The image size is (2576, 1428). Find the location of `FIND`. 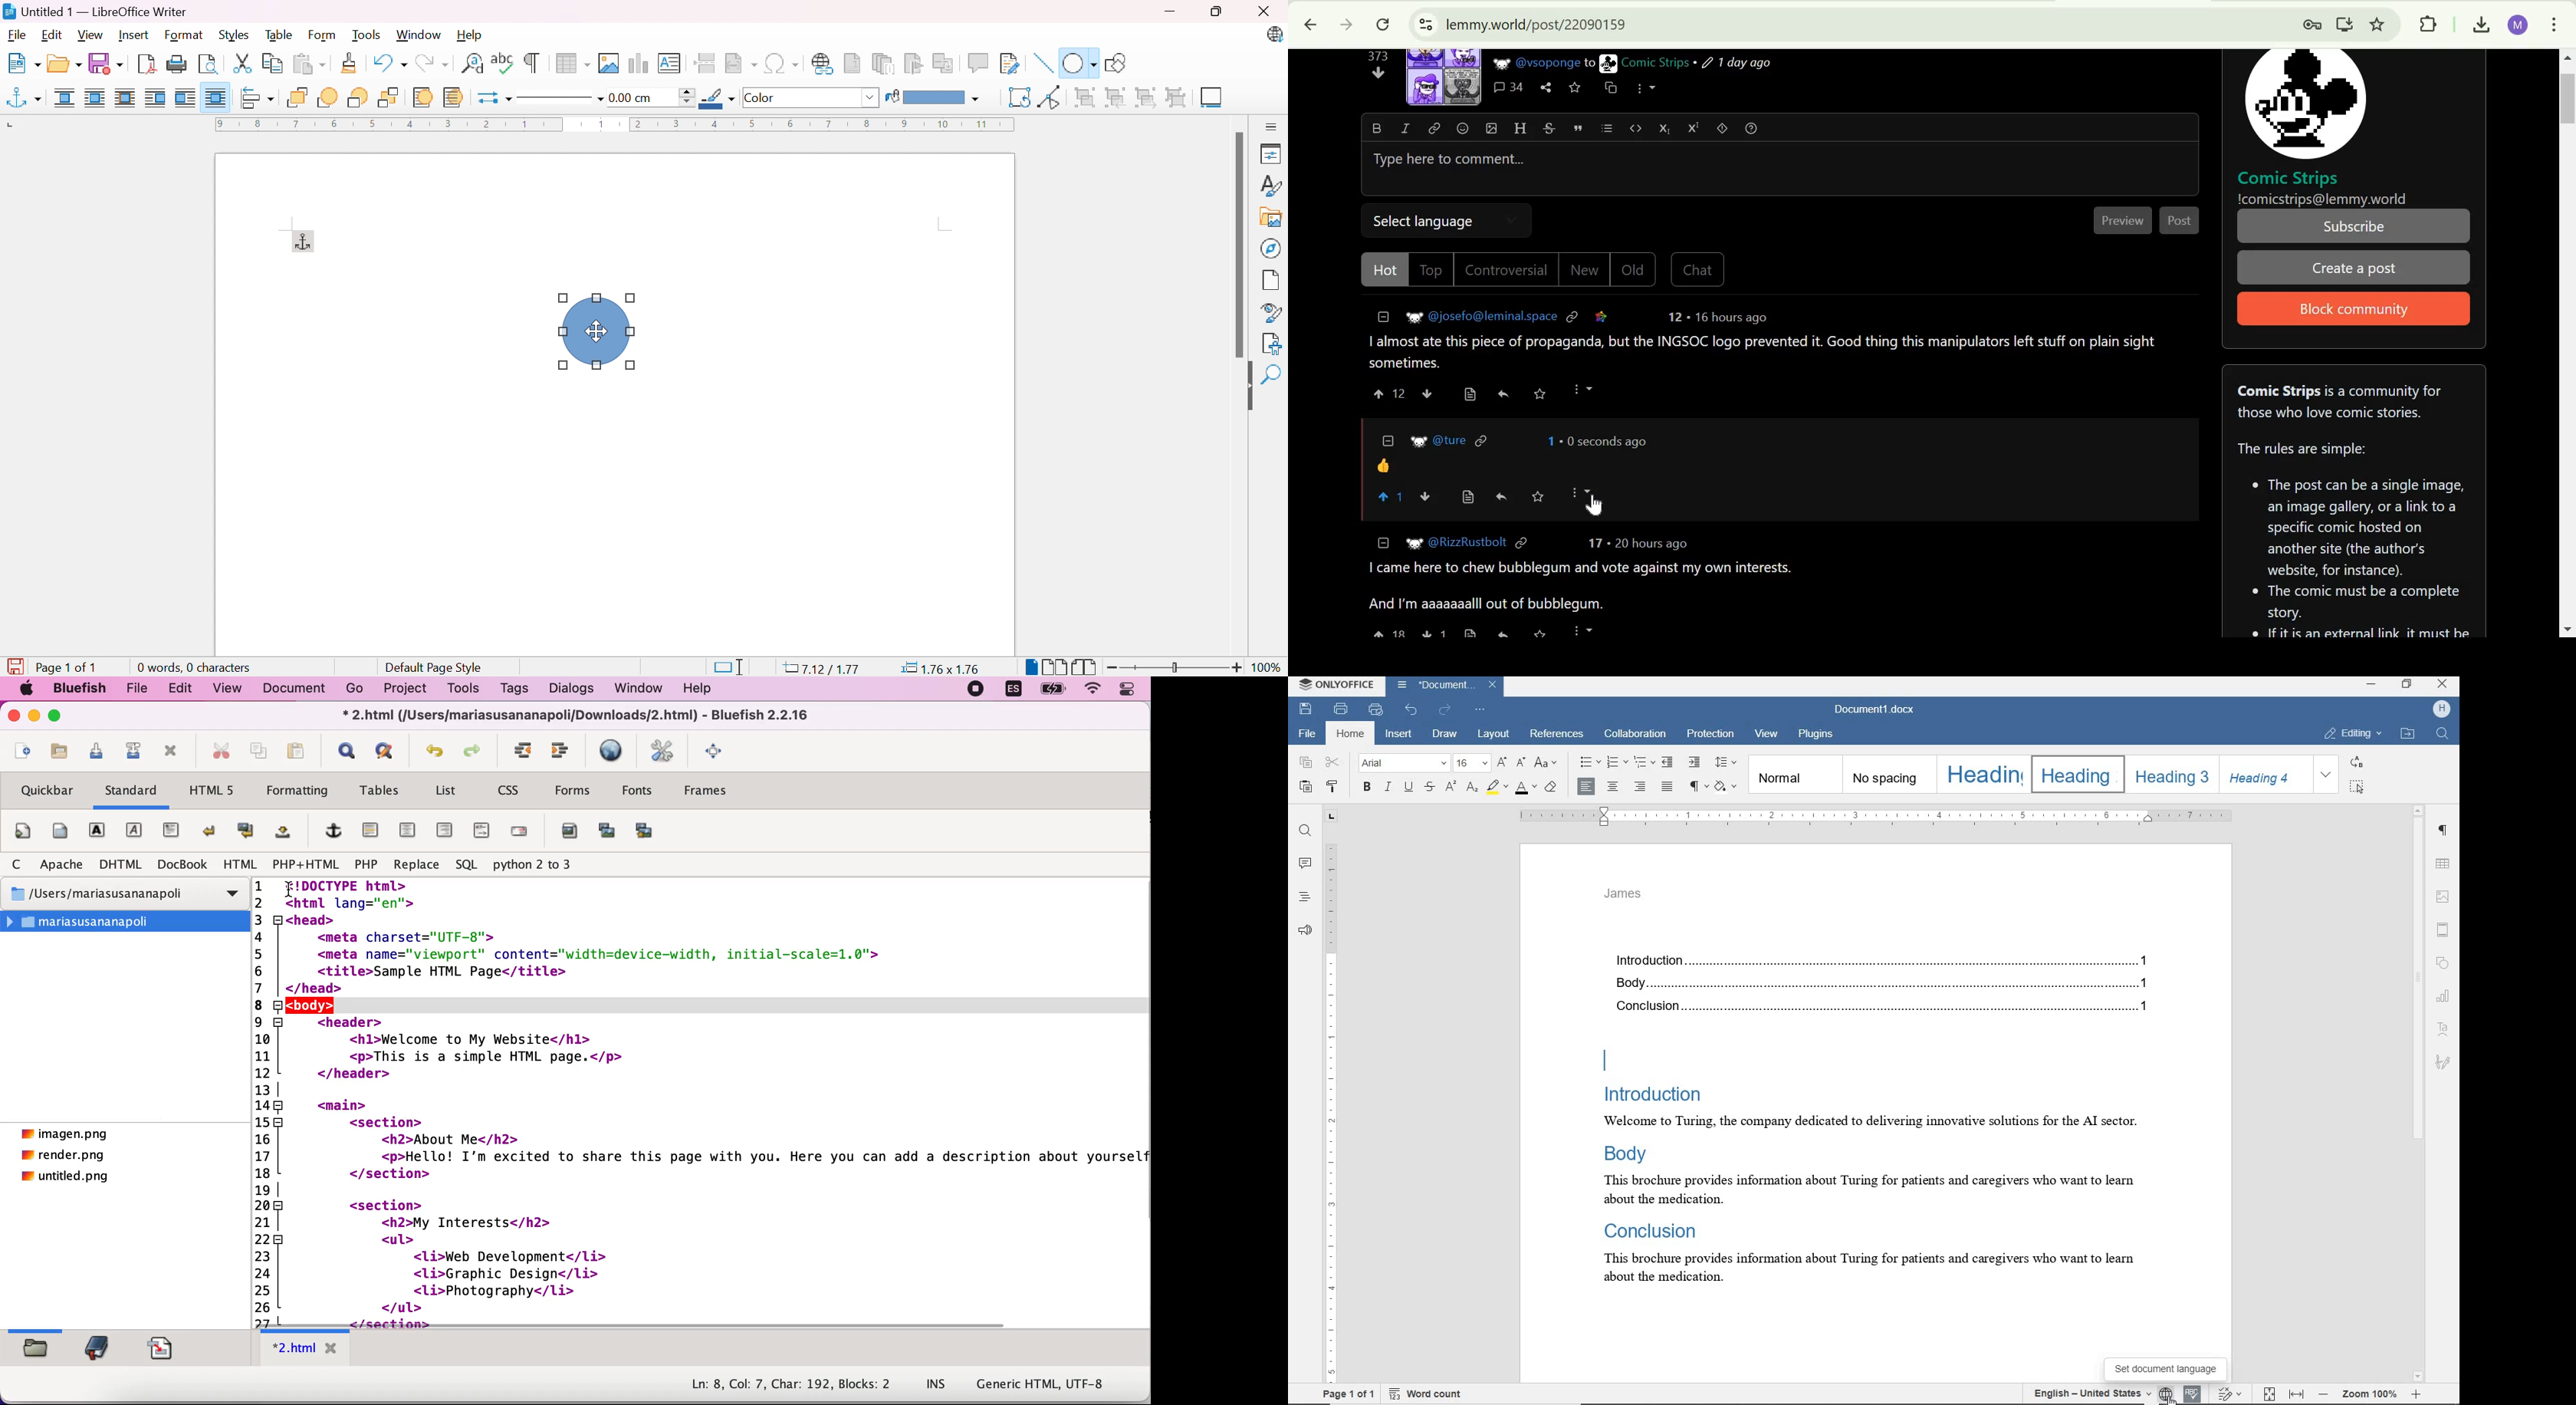

FIND is located at coordinates (2445, 735).